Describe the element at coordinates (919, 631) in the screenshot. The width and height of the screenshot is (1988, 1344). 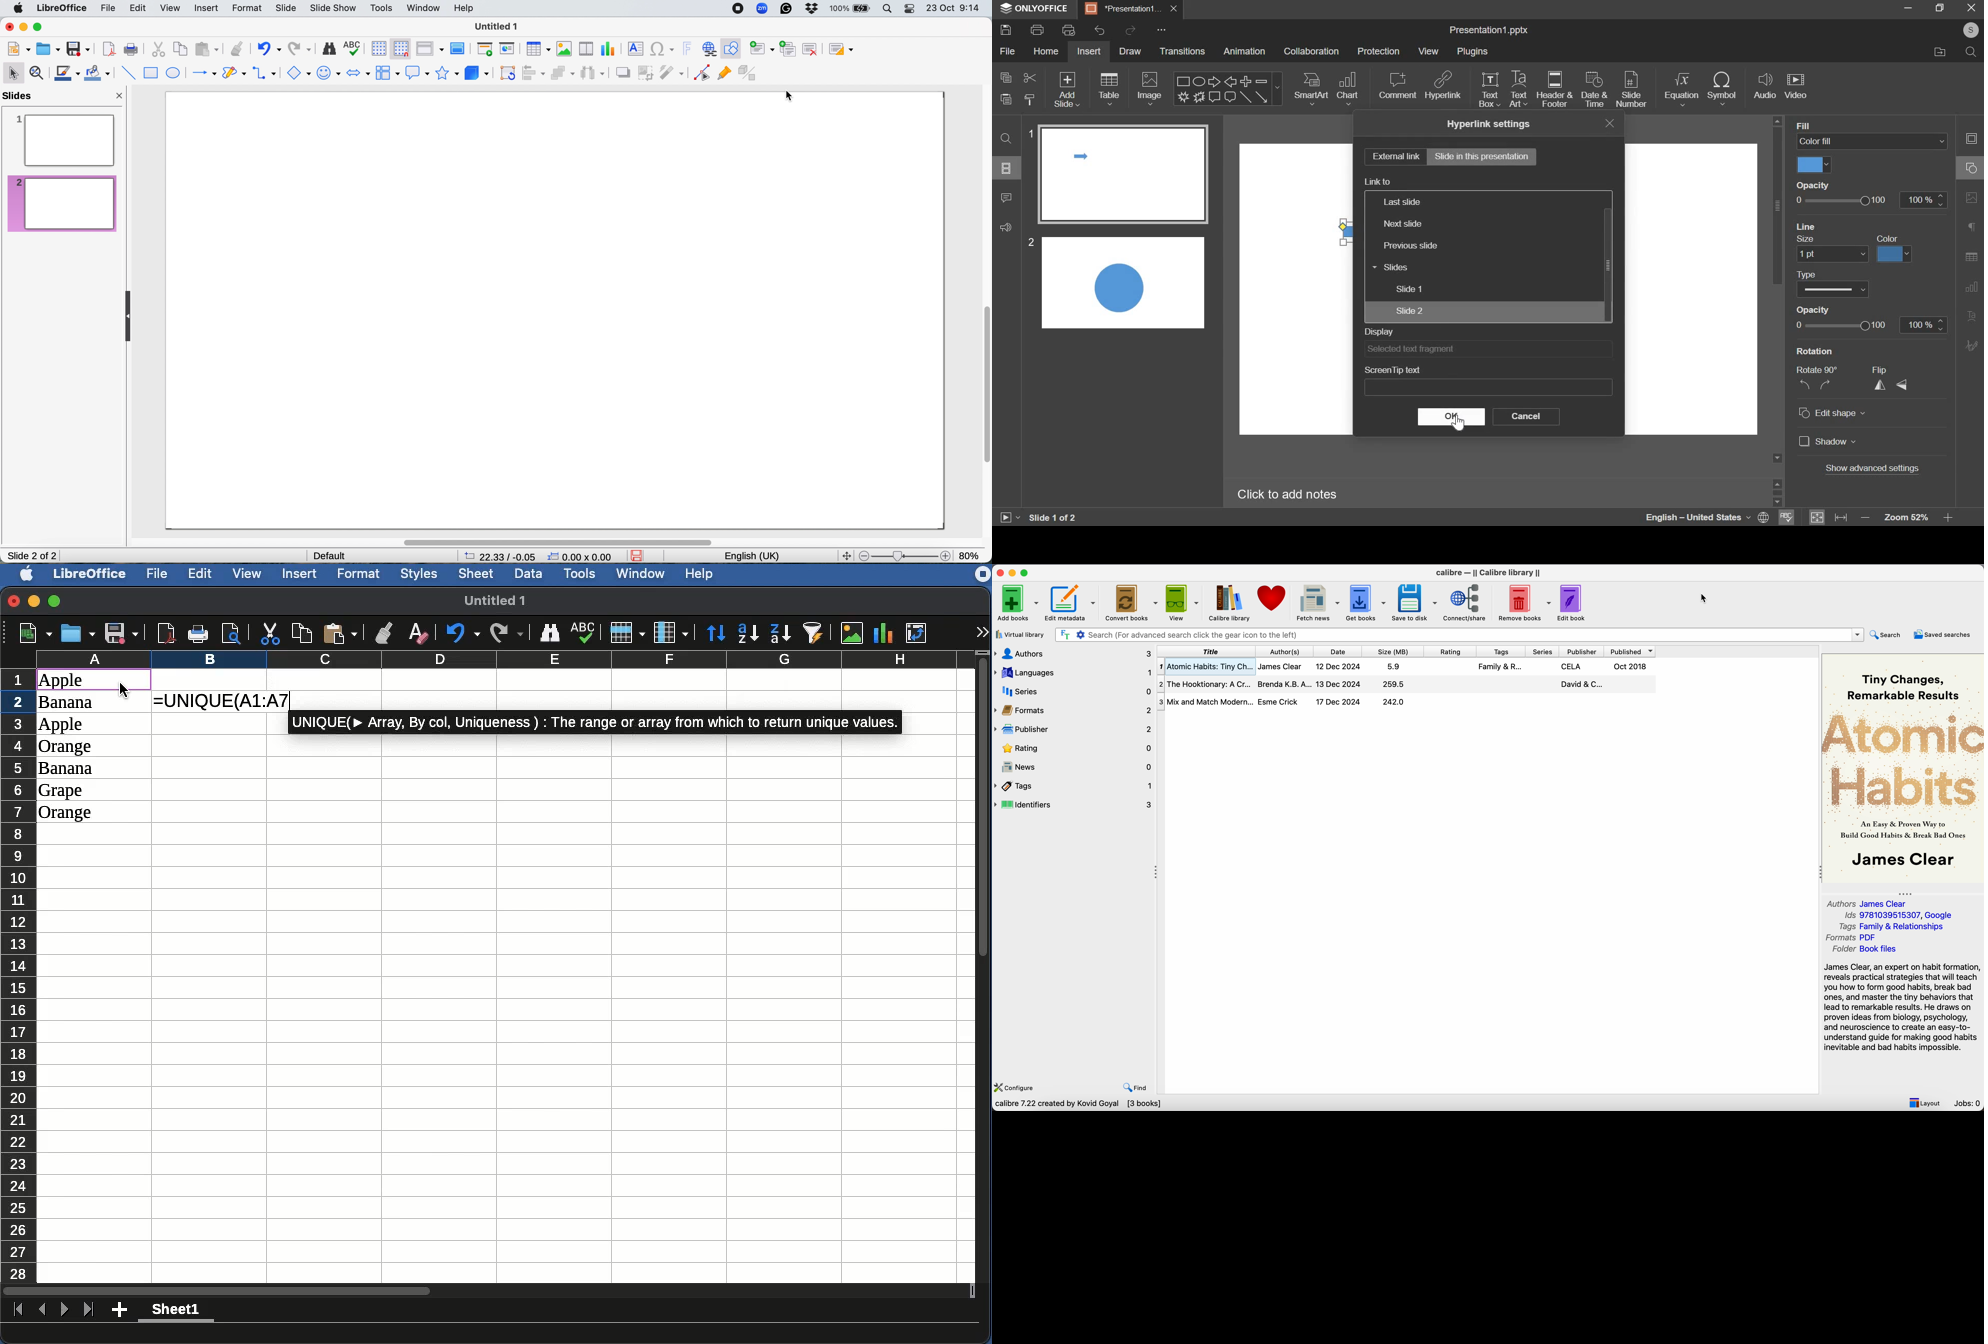
I see `Pivot table` at that location.